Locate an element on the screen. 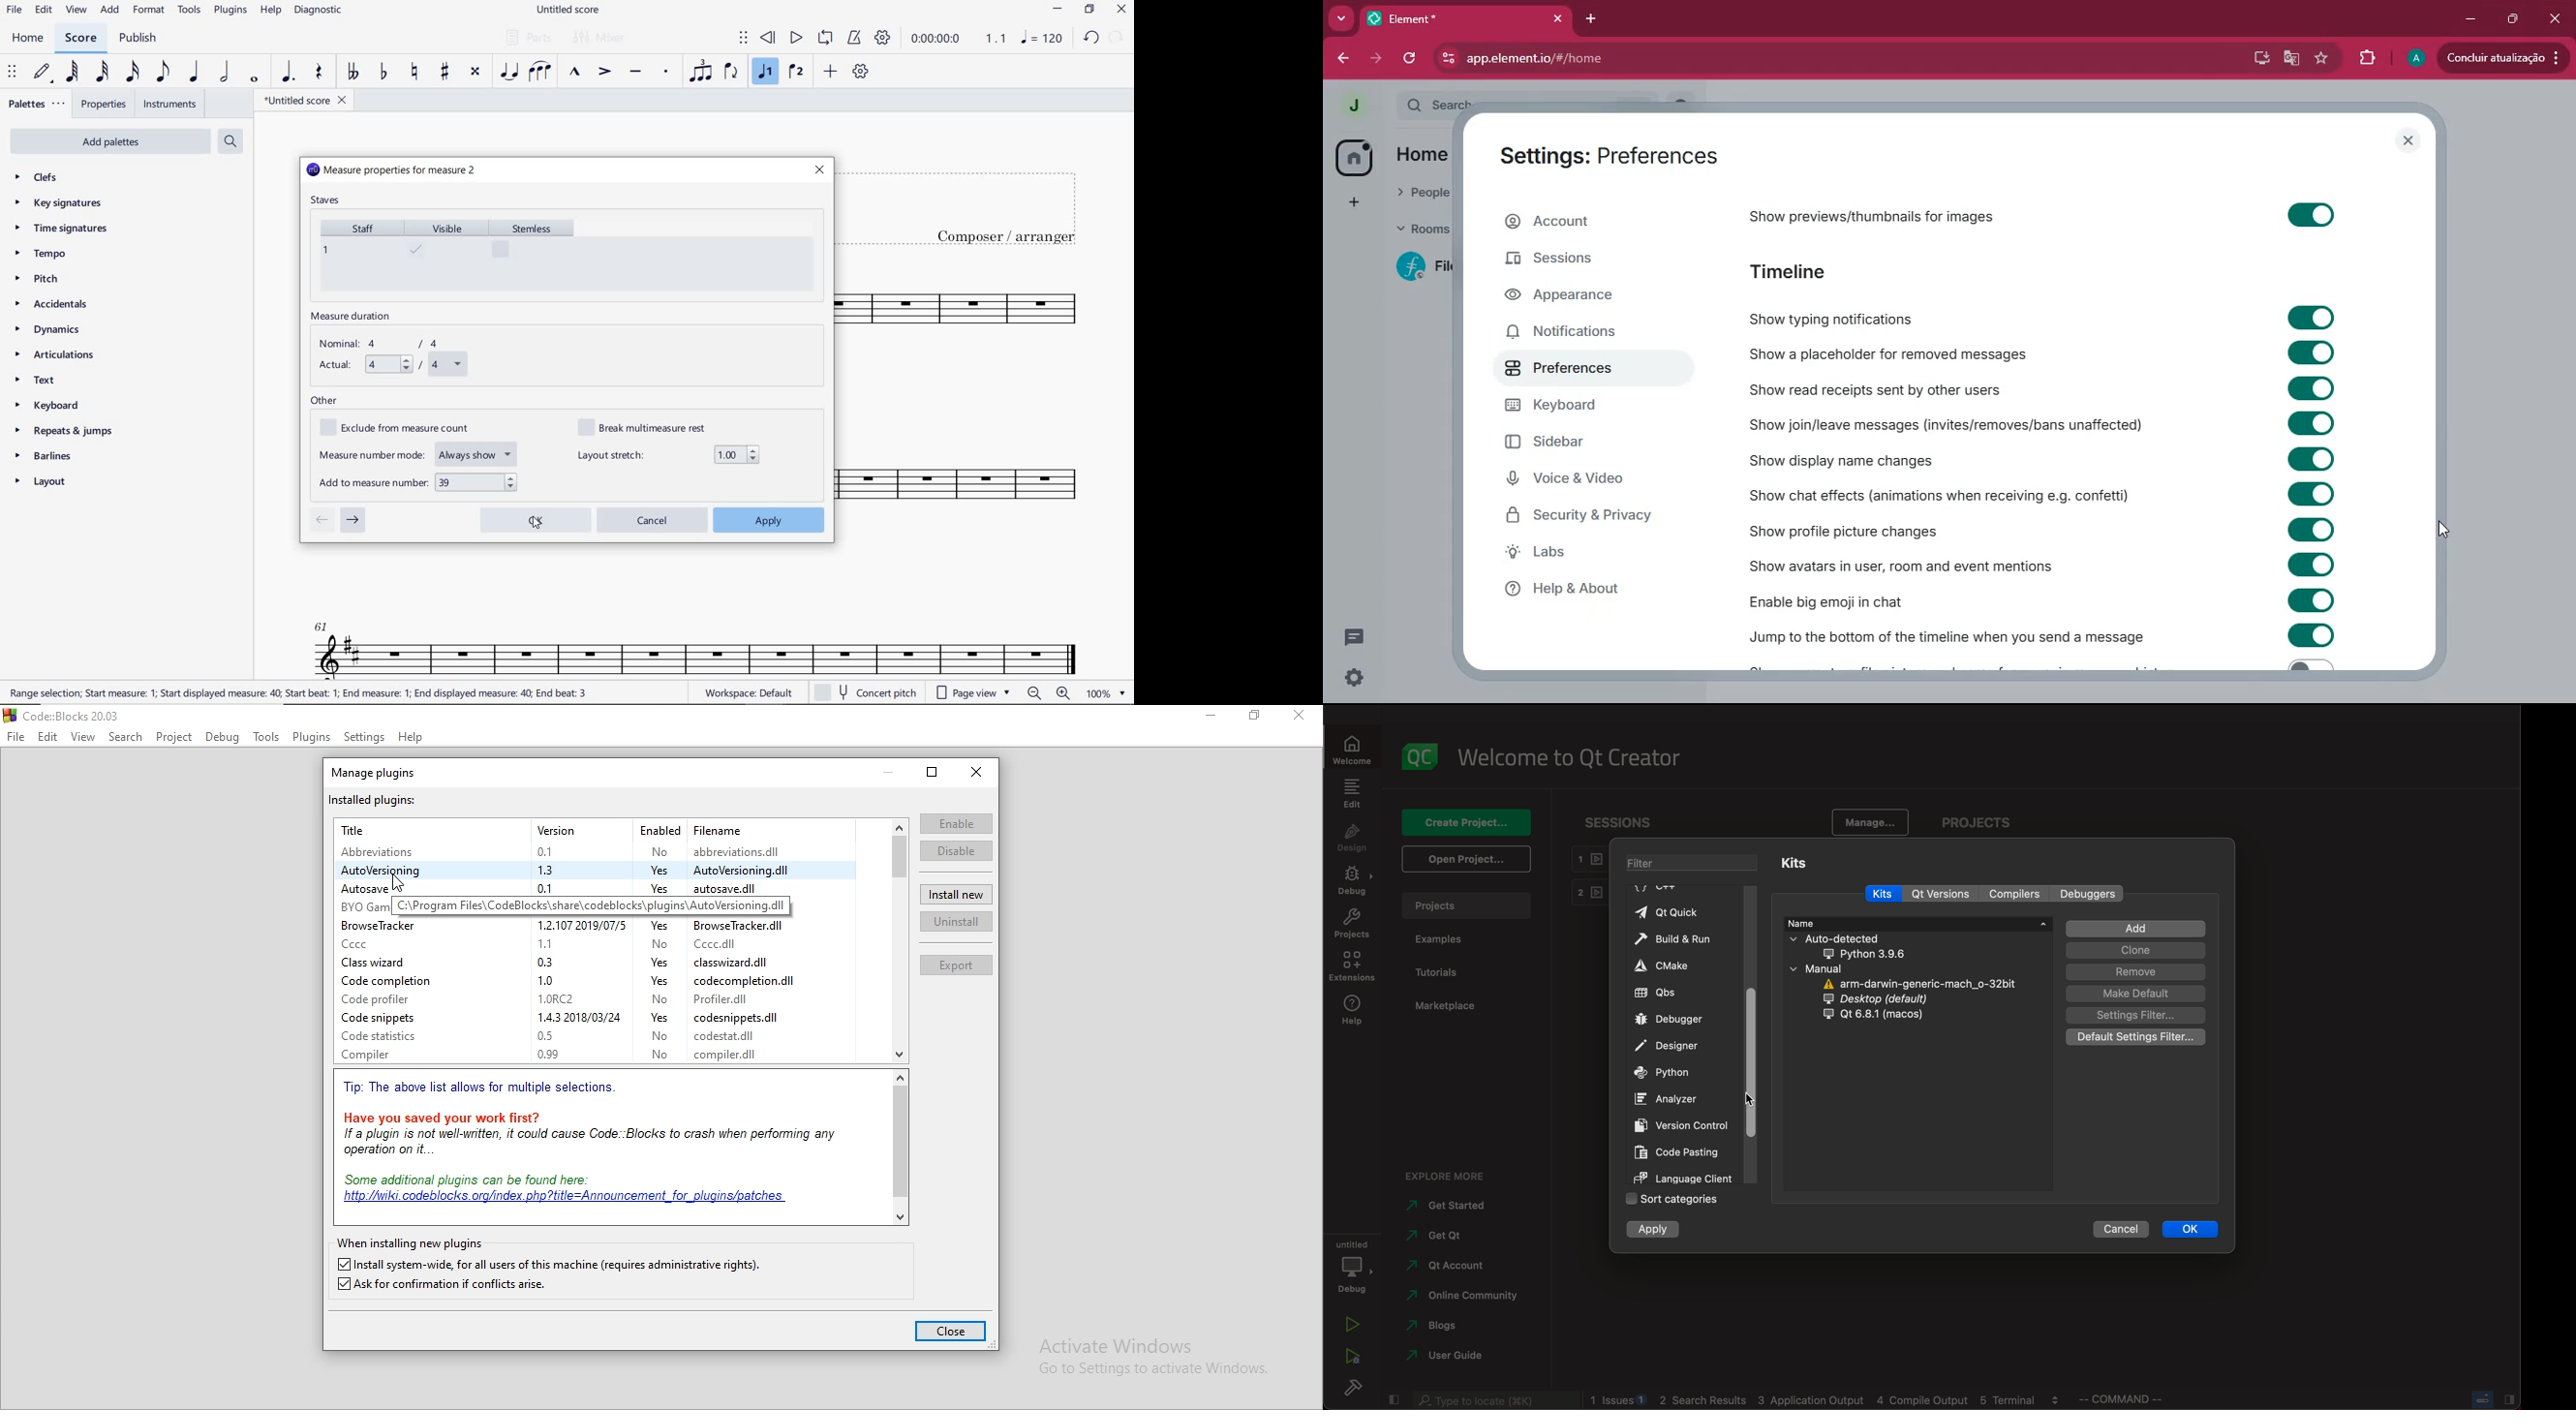 Image resolution: width=2576 pixels, height=1428 pixels. 1.4.3 2018/03/24 is located at coordinates (572, 1020).